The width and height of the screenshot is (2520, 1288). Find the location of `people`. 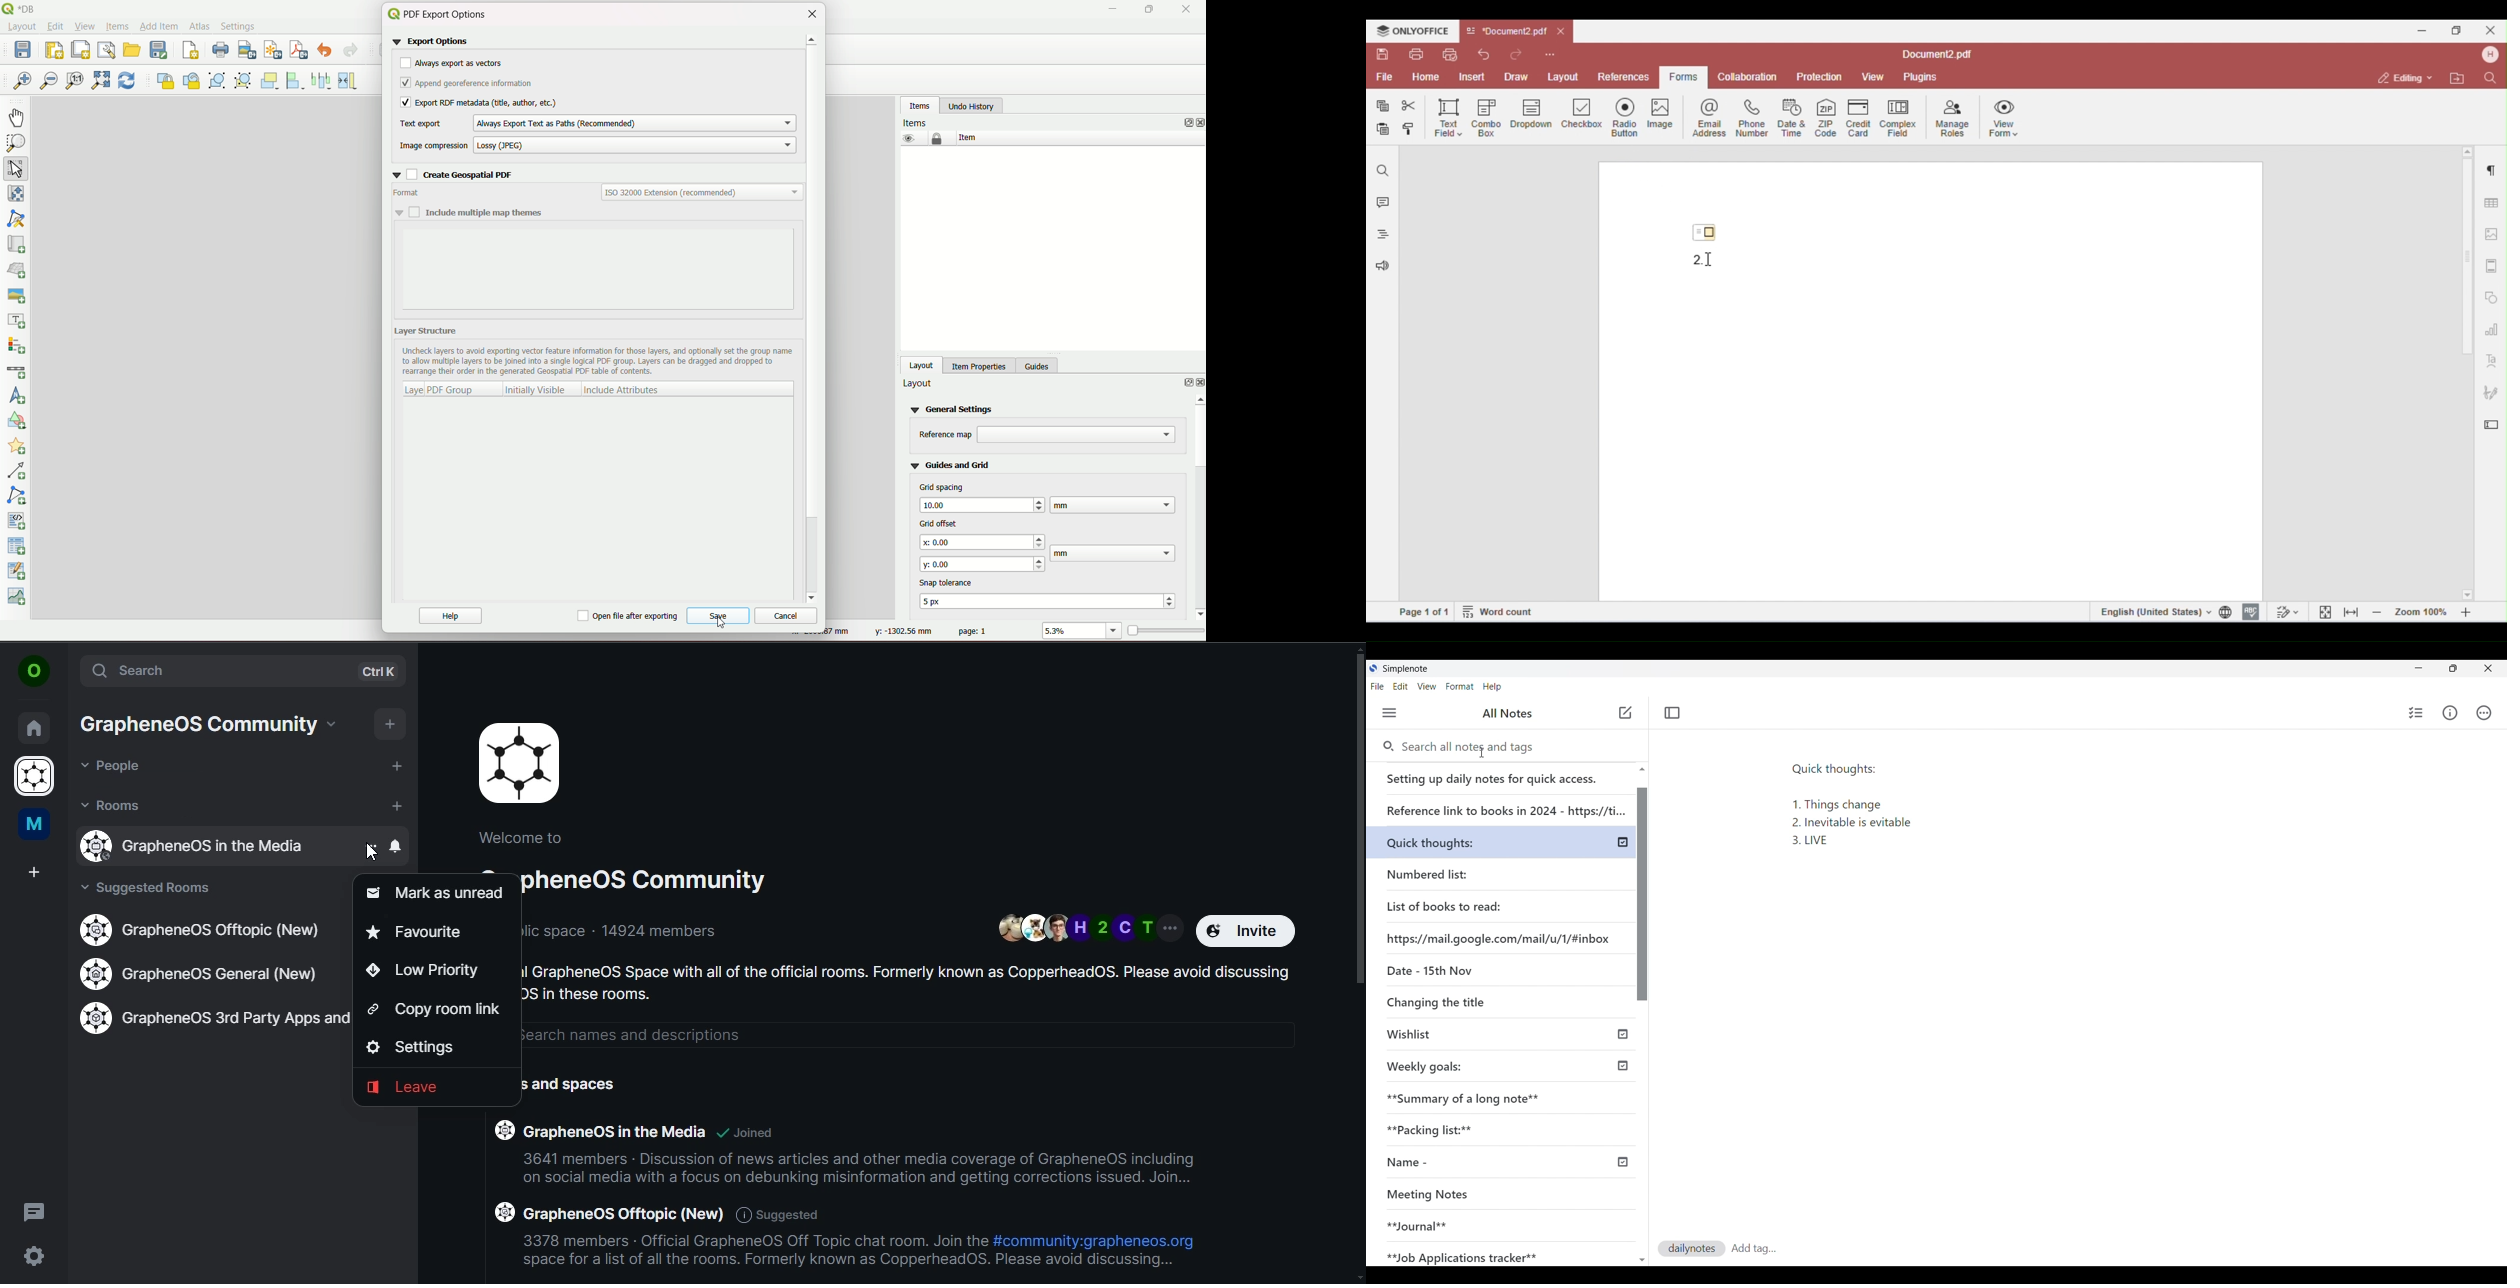

people is located at coordinates (113, 766).